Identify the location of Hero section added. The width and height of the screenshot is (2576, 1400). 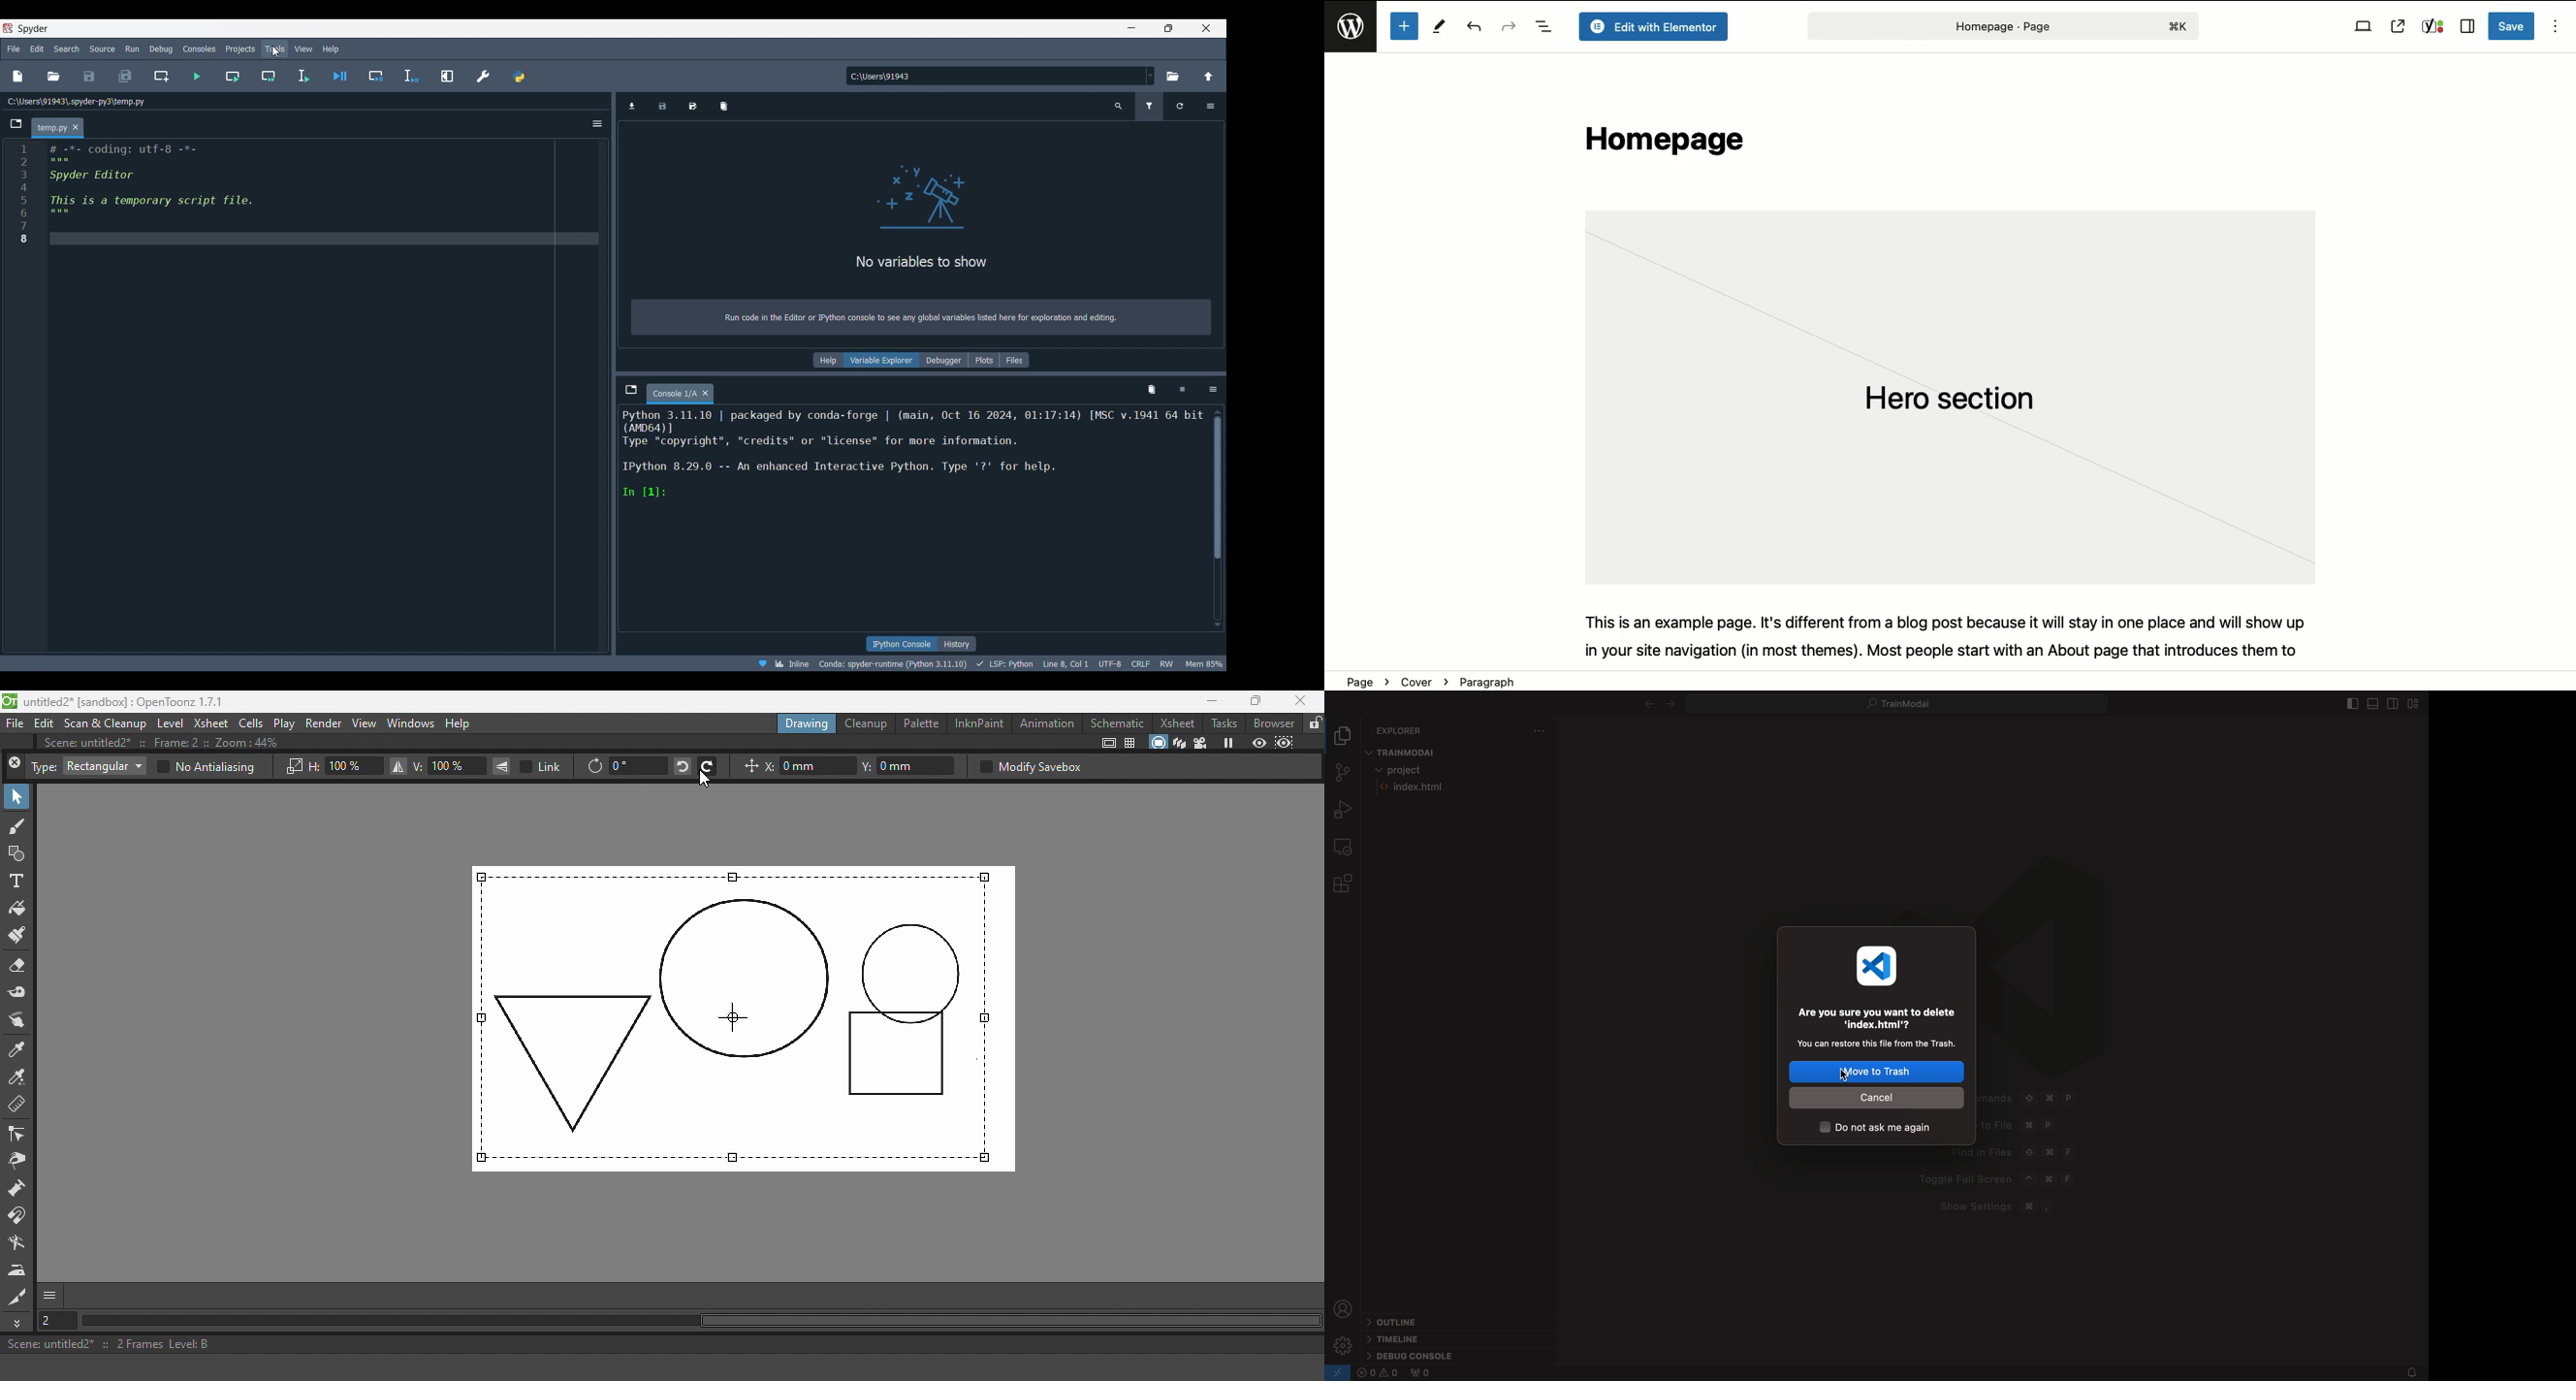
(1947, 397).